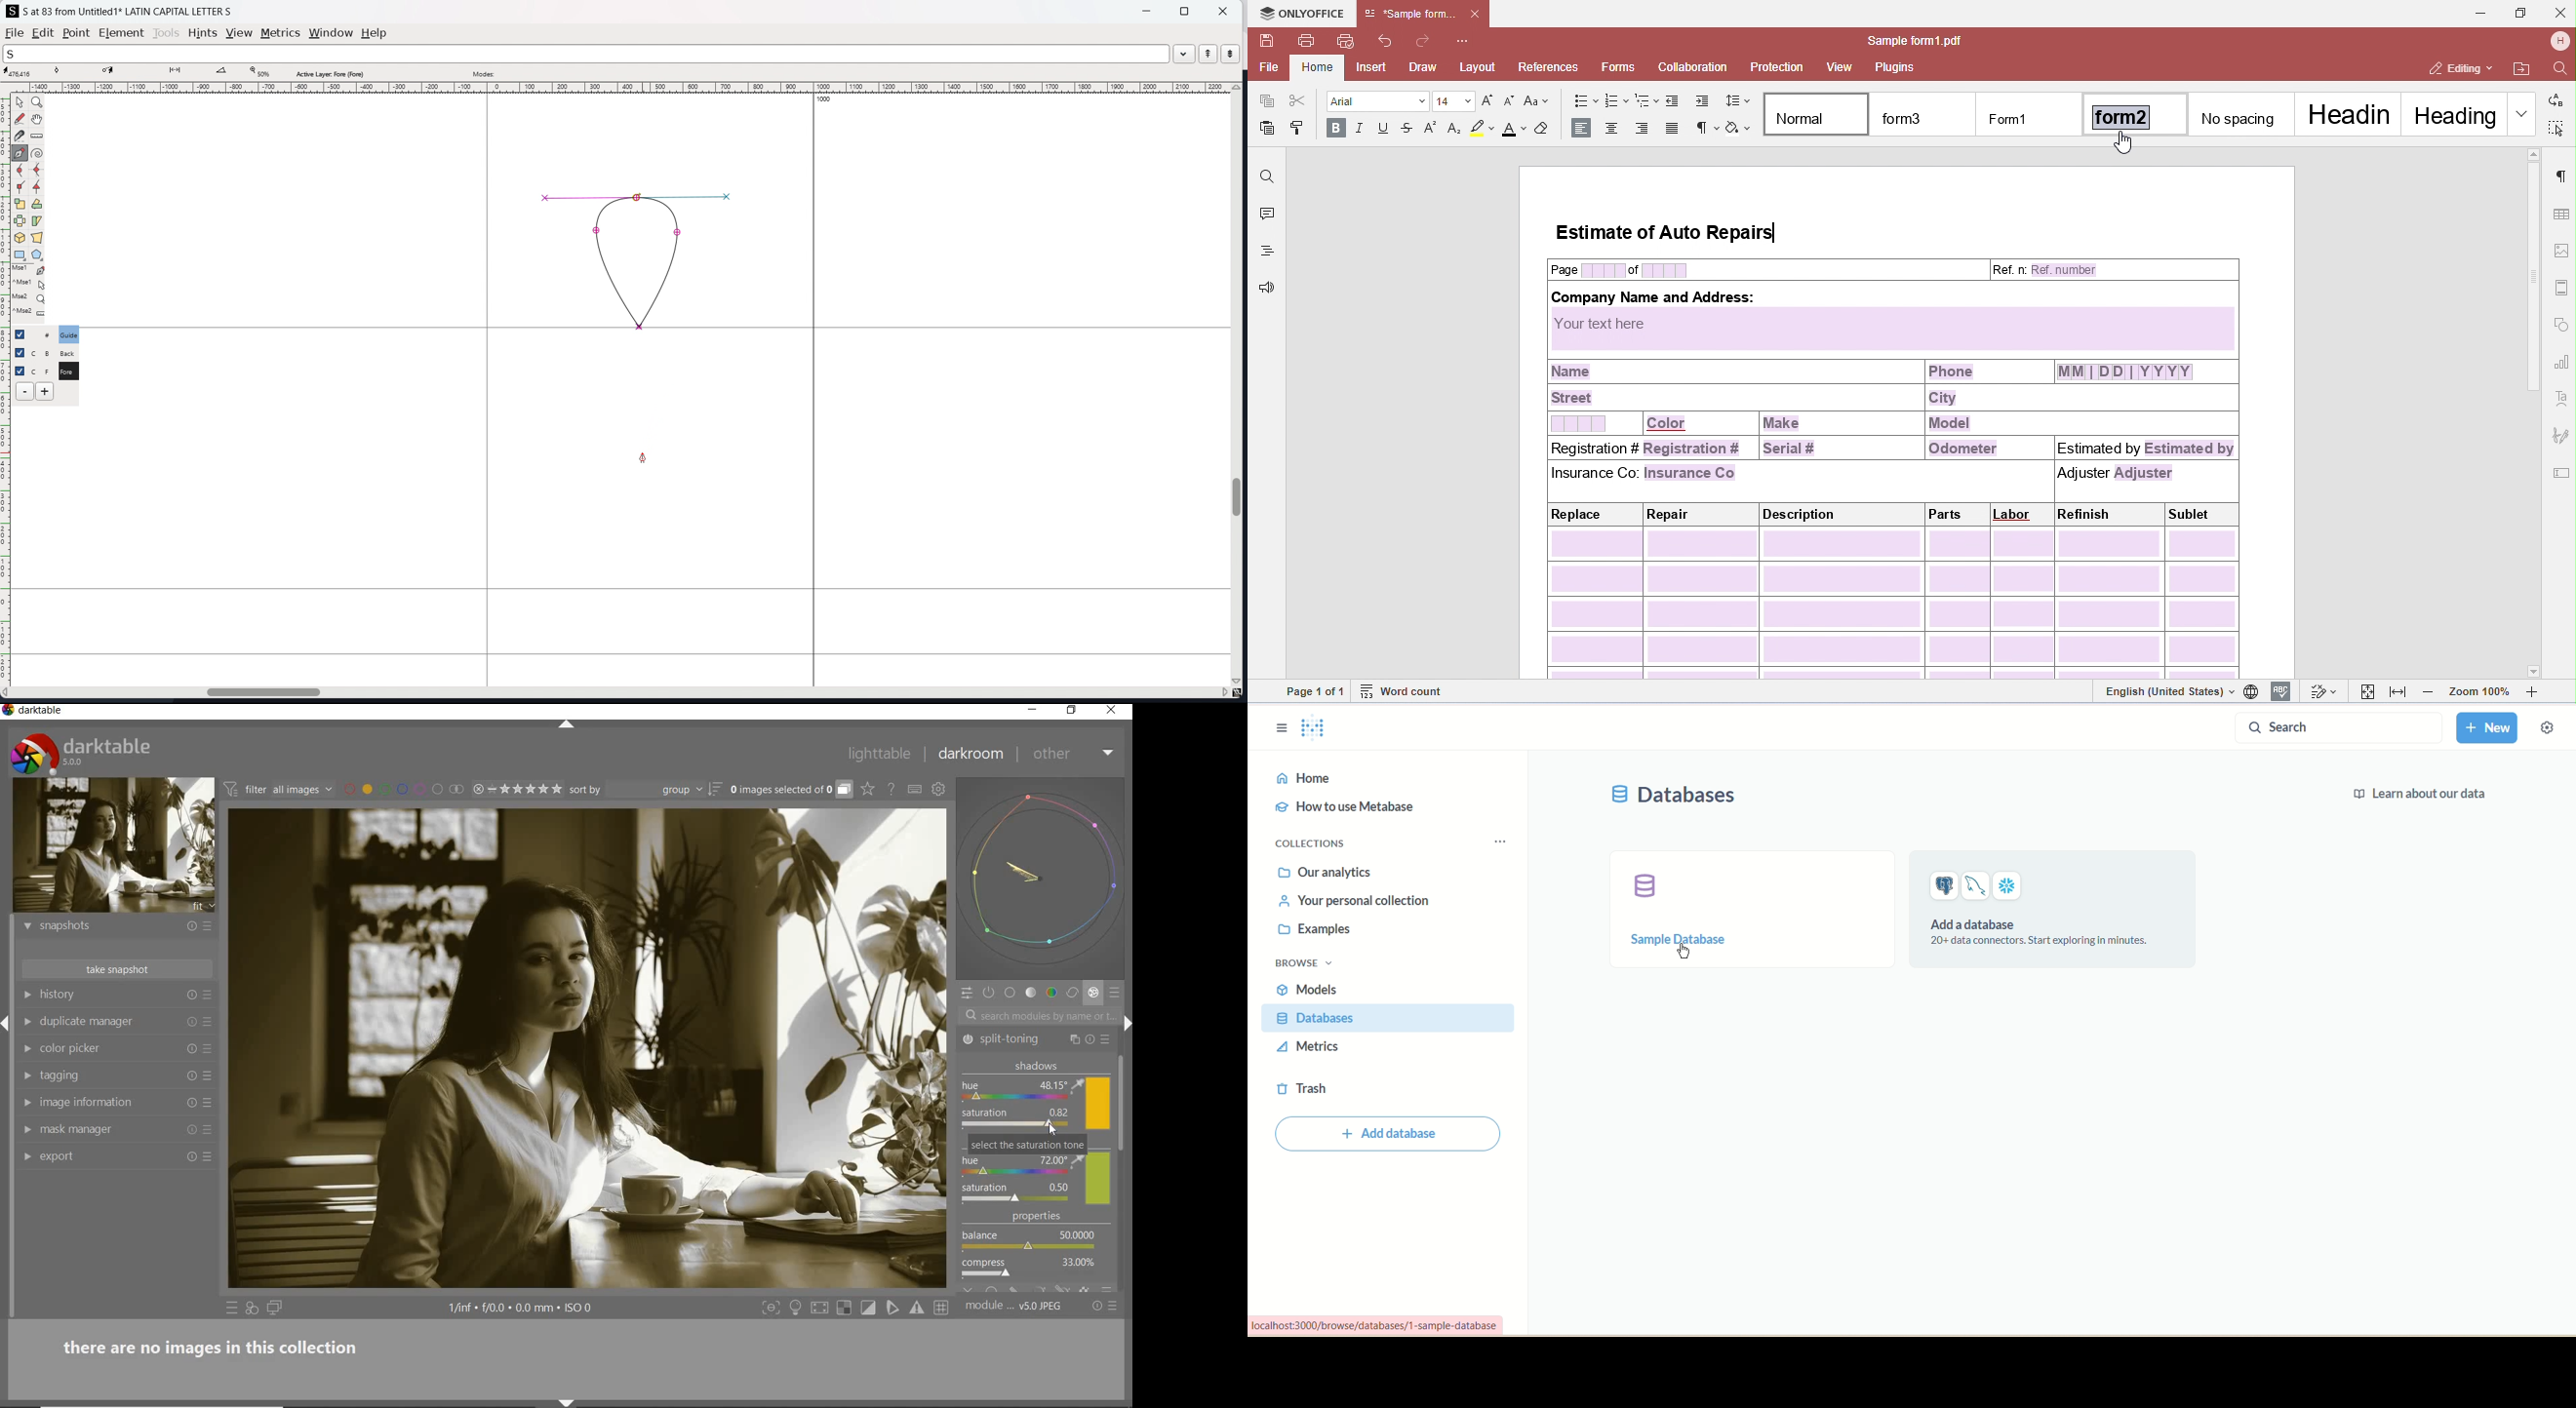  Describe the element at coordinates (972, 757) in the screenshot. I see `darkroom` at that location.